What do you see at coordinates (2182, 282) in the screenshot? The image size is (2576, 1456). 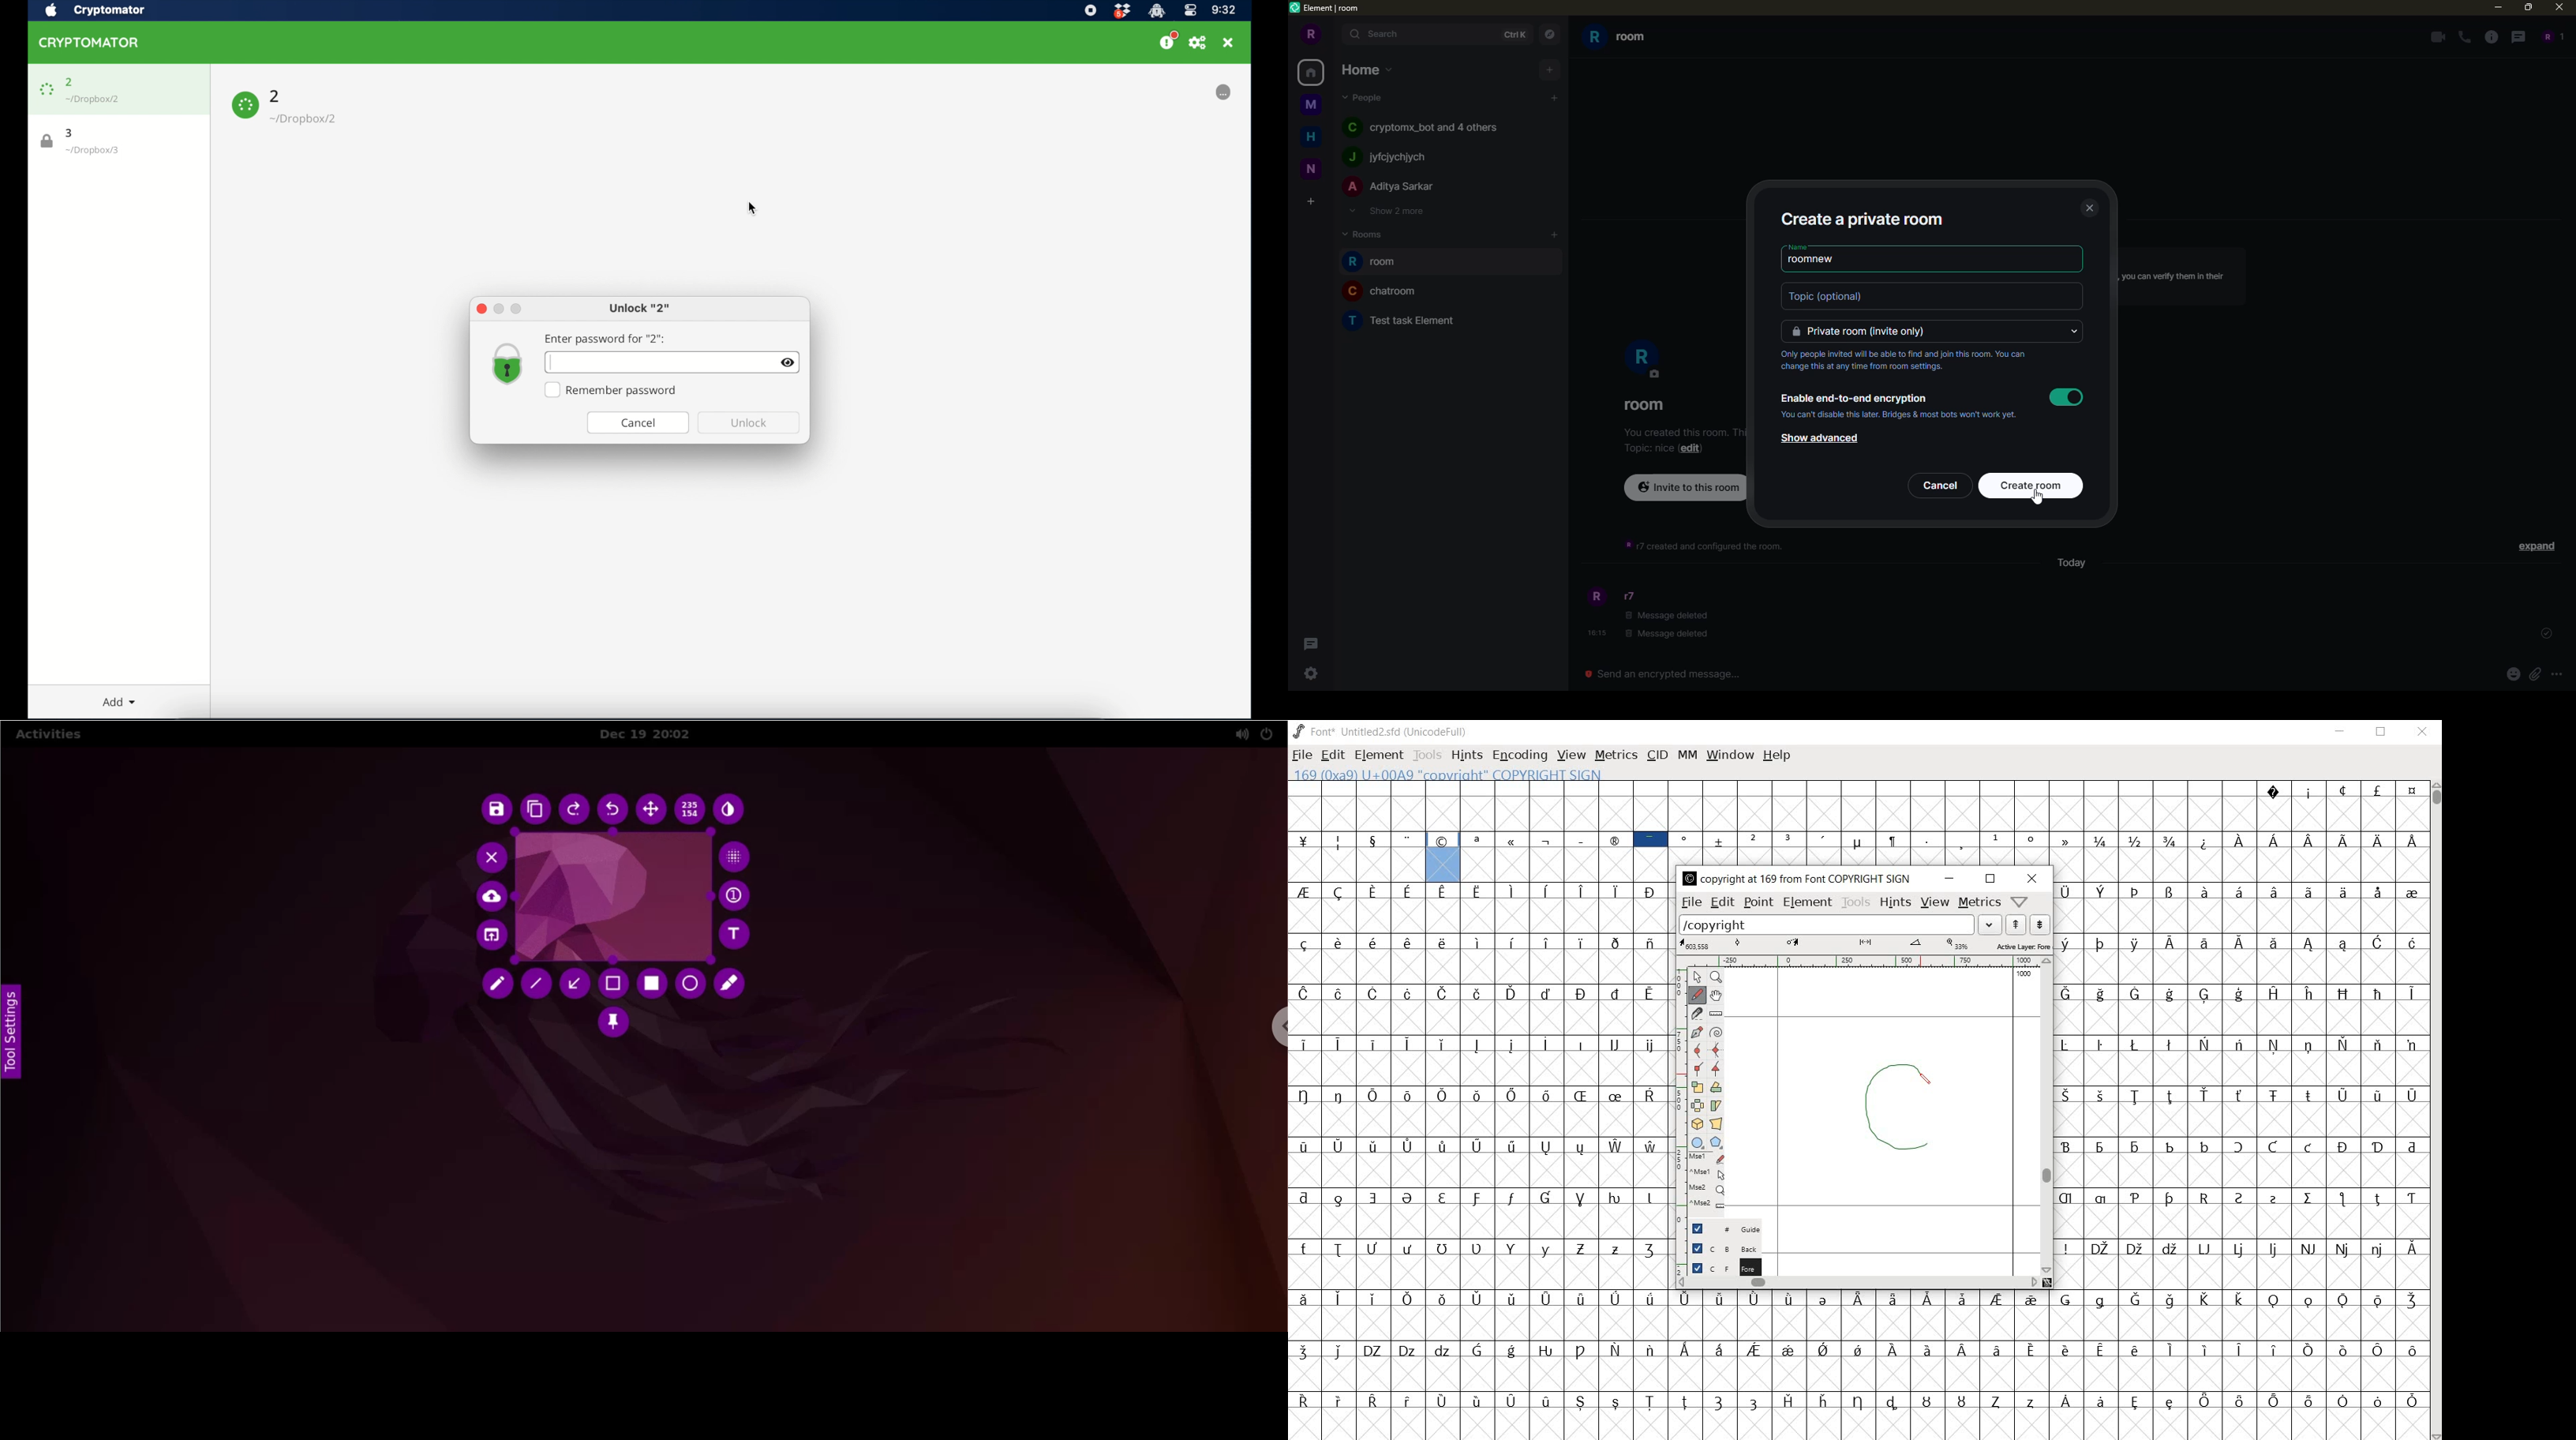 I see `info` at bounding box center [2182, 282].